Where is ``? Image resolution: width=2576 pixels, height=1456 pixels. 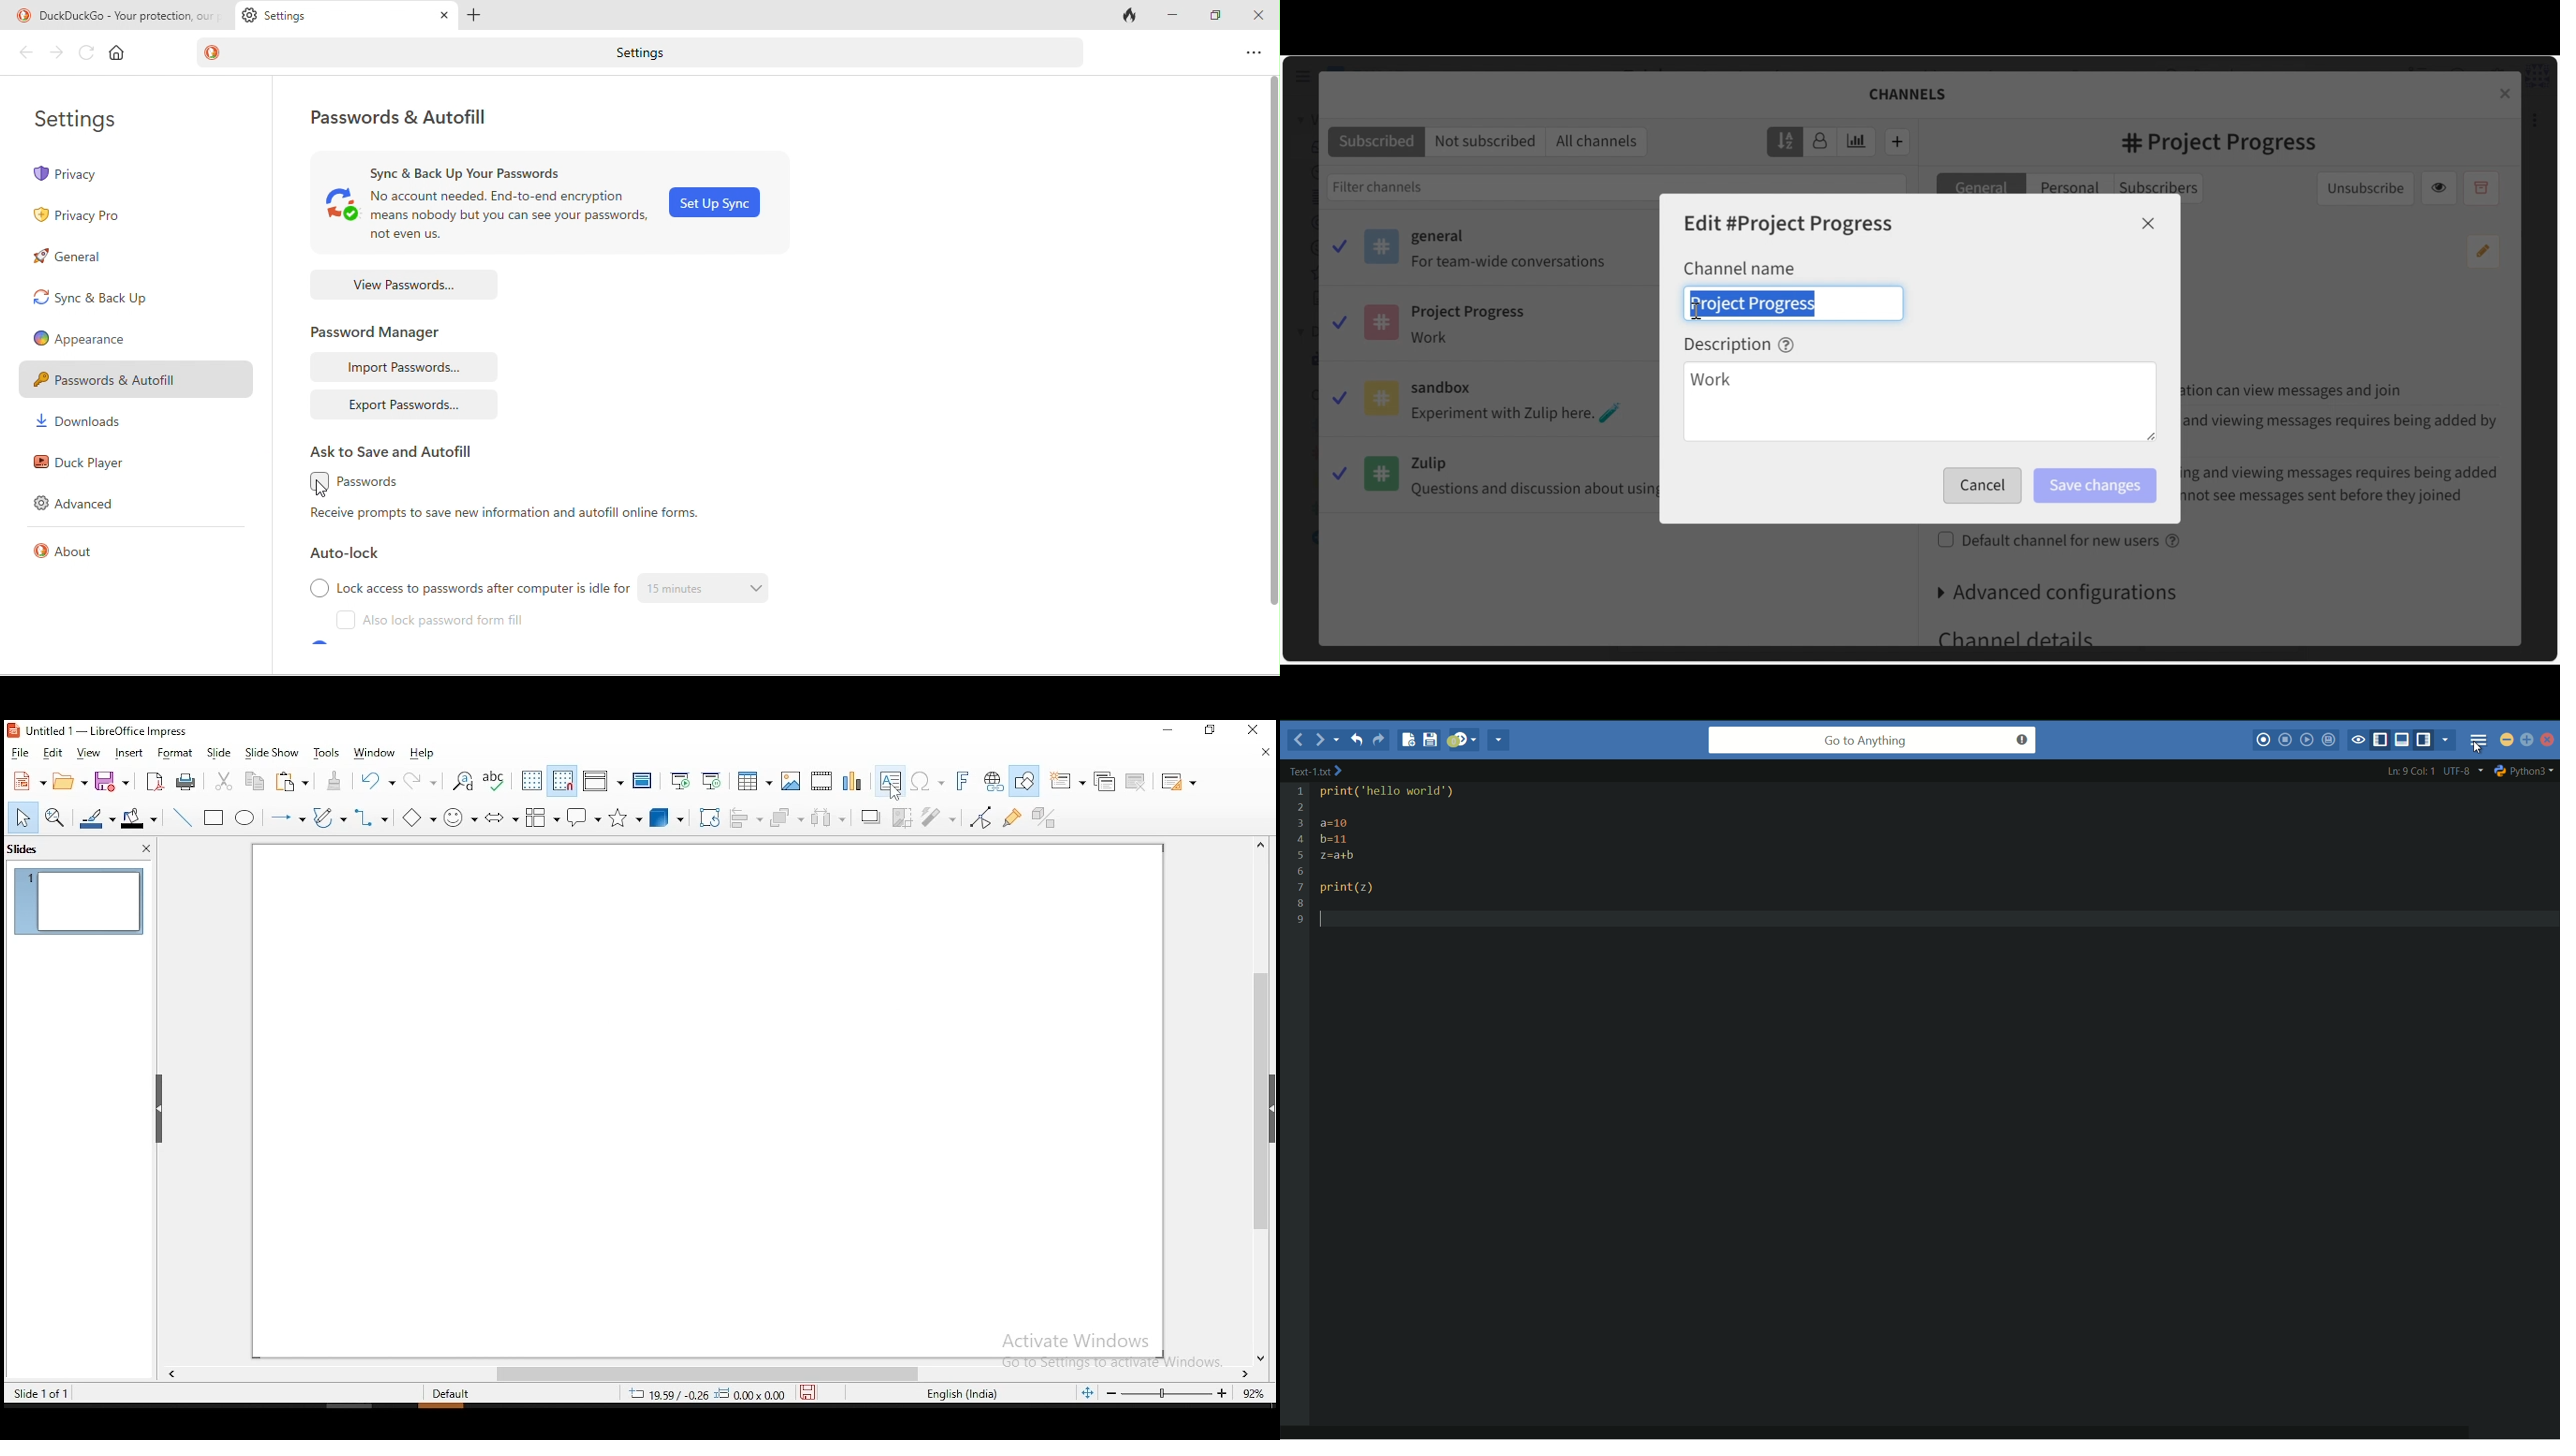  is located at coordinates (939, 816).